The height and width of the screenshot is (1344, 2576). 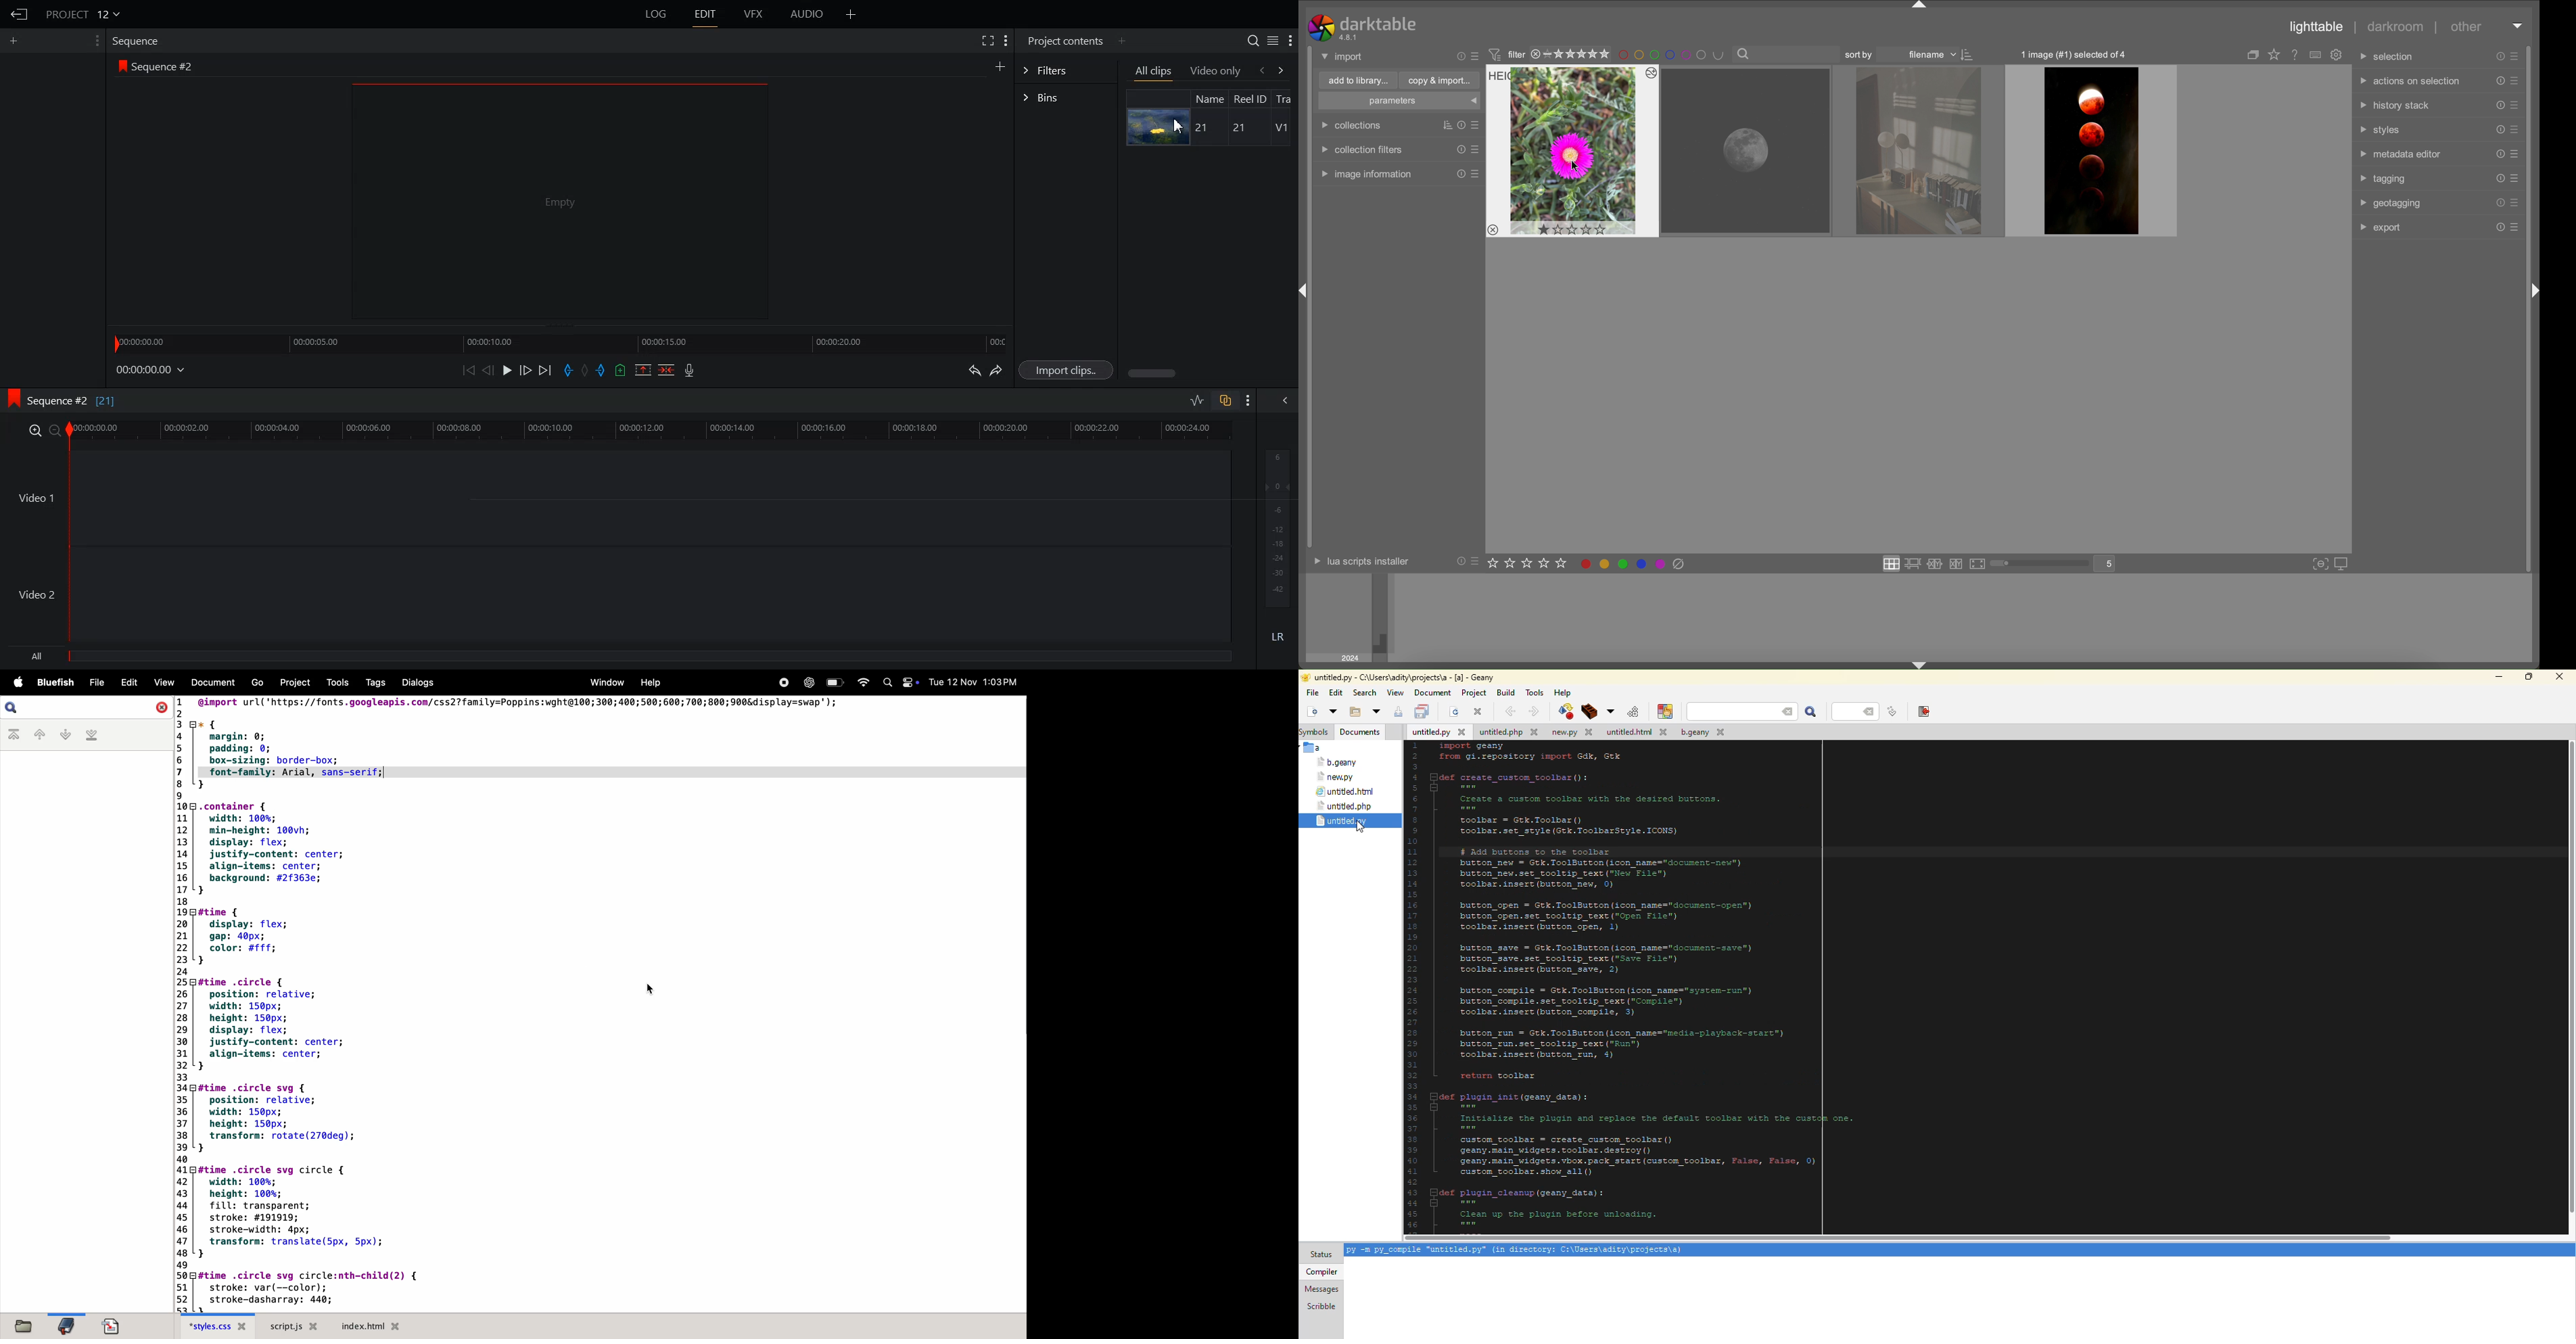 What do you see at coordinates (908, 682) in the screenshot?
I see `Control Centre` at bounding box center [908, 682].